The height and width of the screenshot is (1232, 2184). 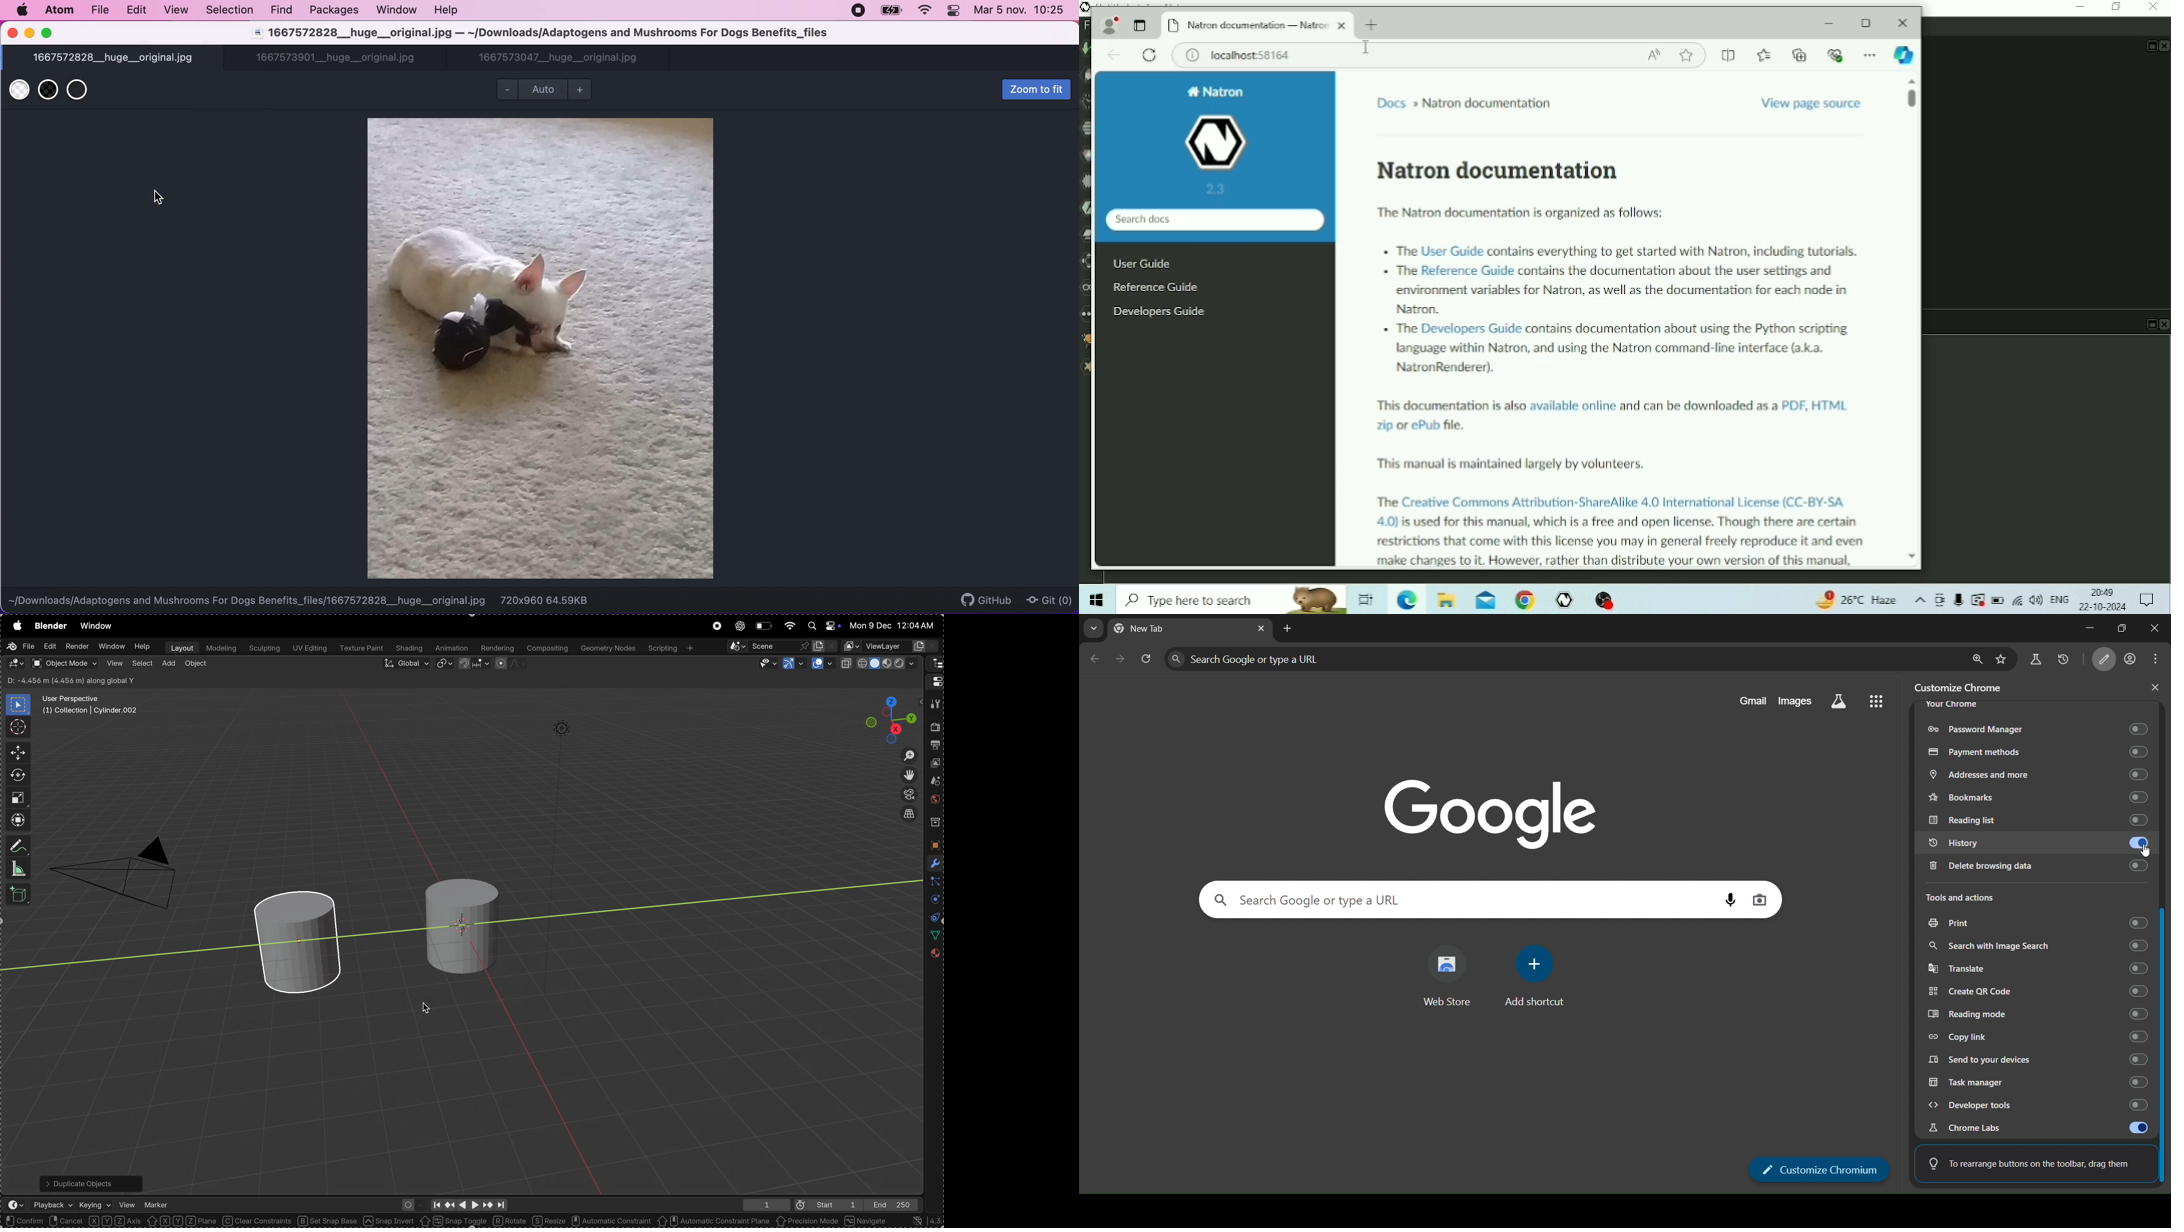 What do you see at coordinates (339, 59) in the screenshot?
I see `1667573901__huge__original.jpg` at bounding box center [339, 59].